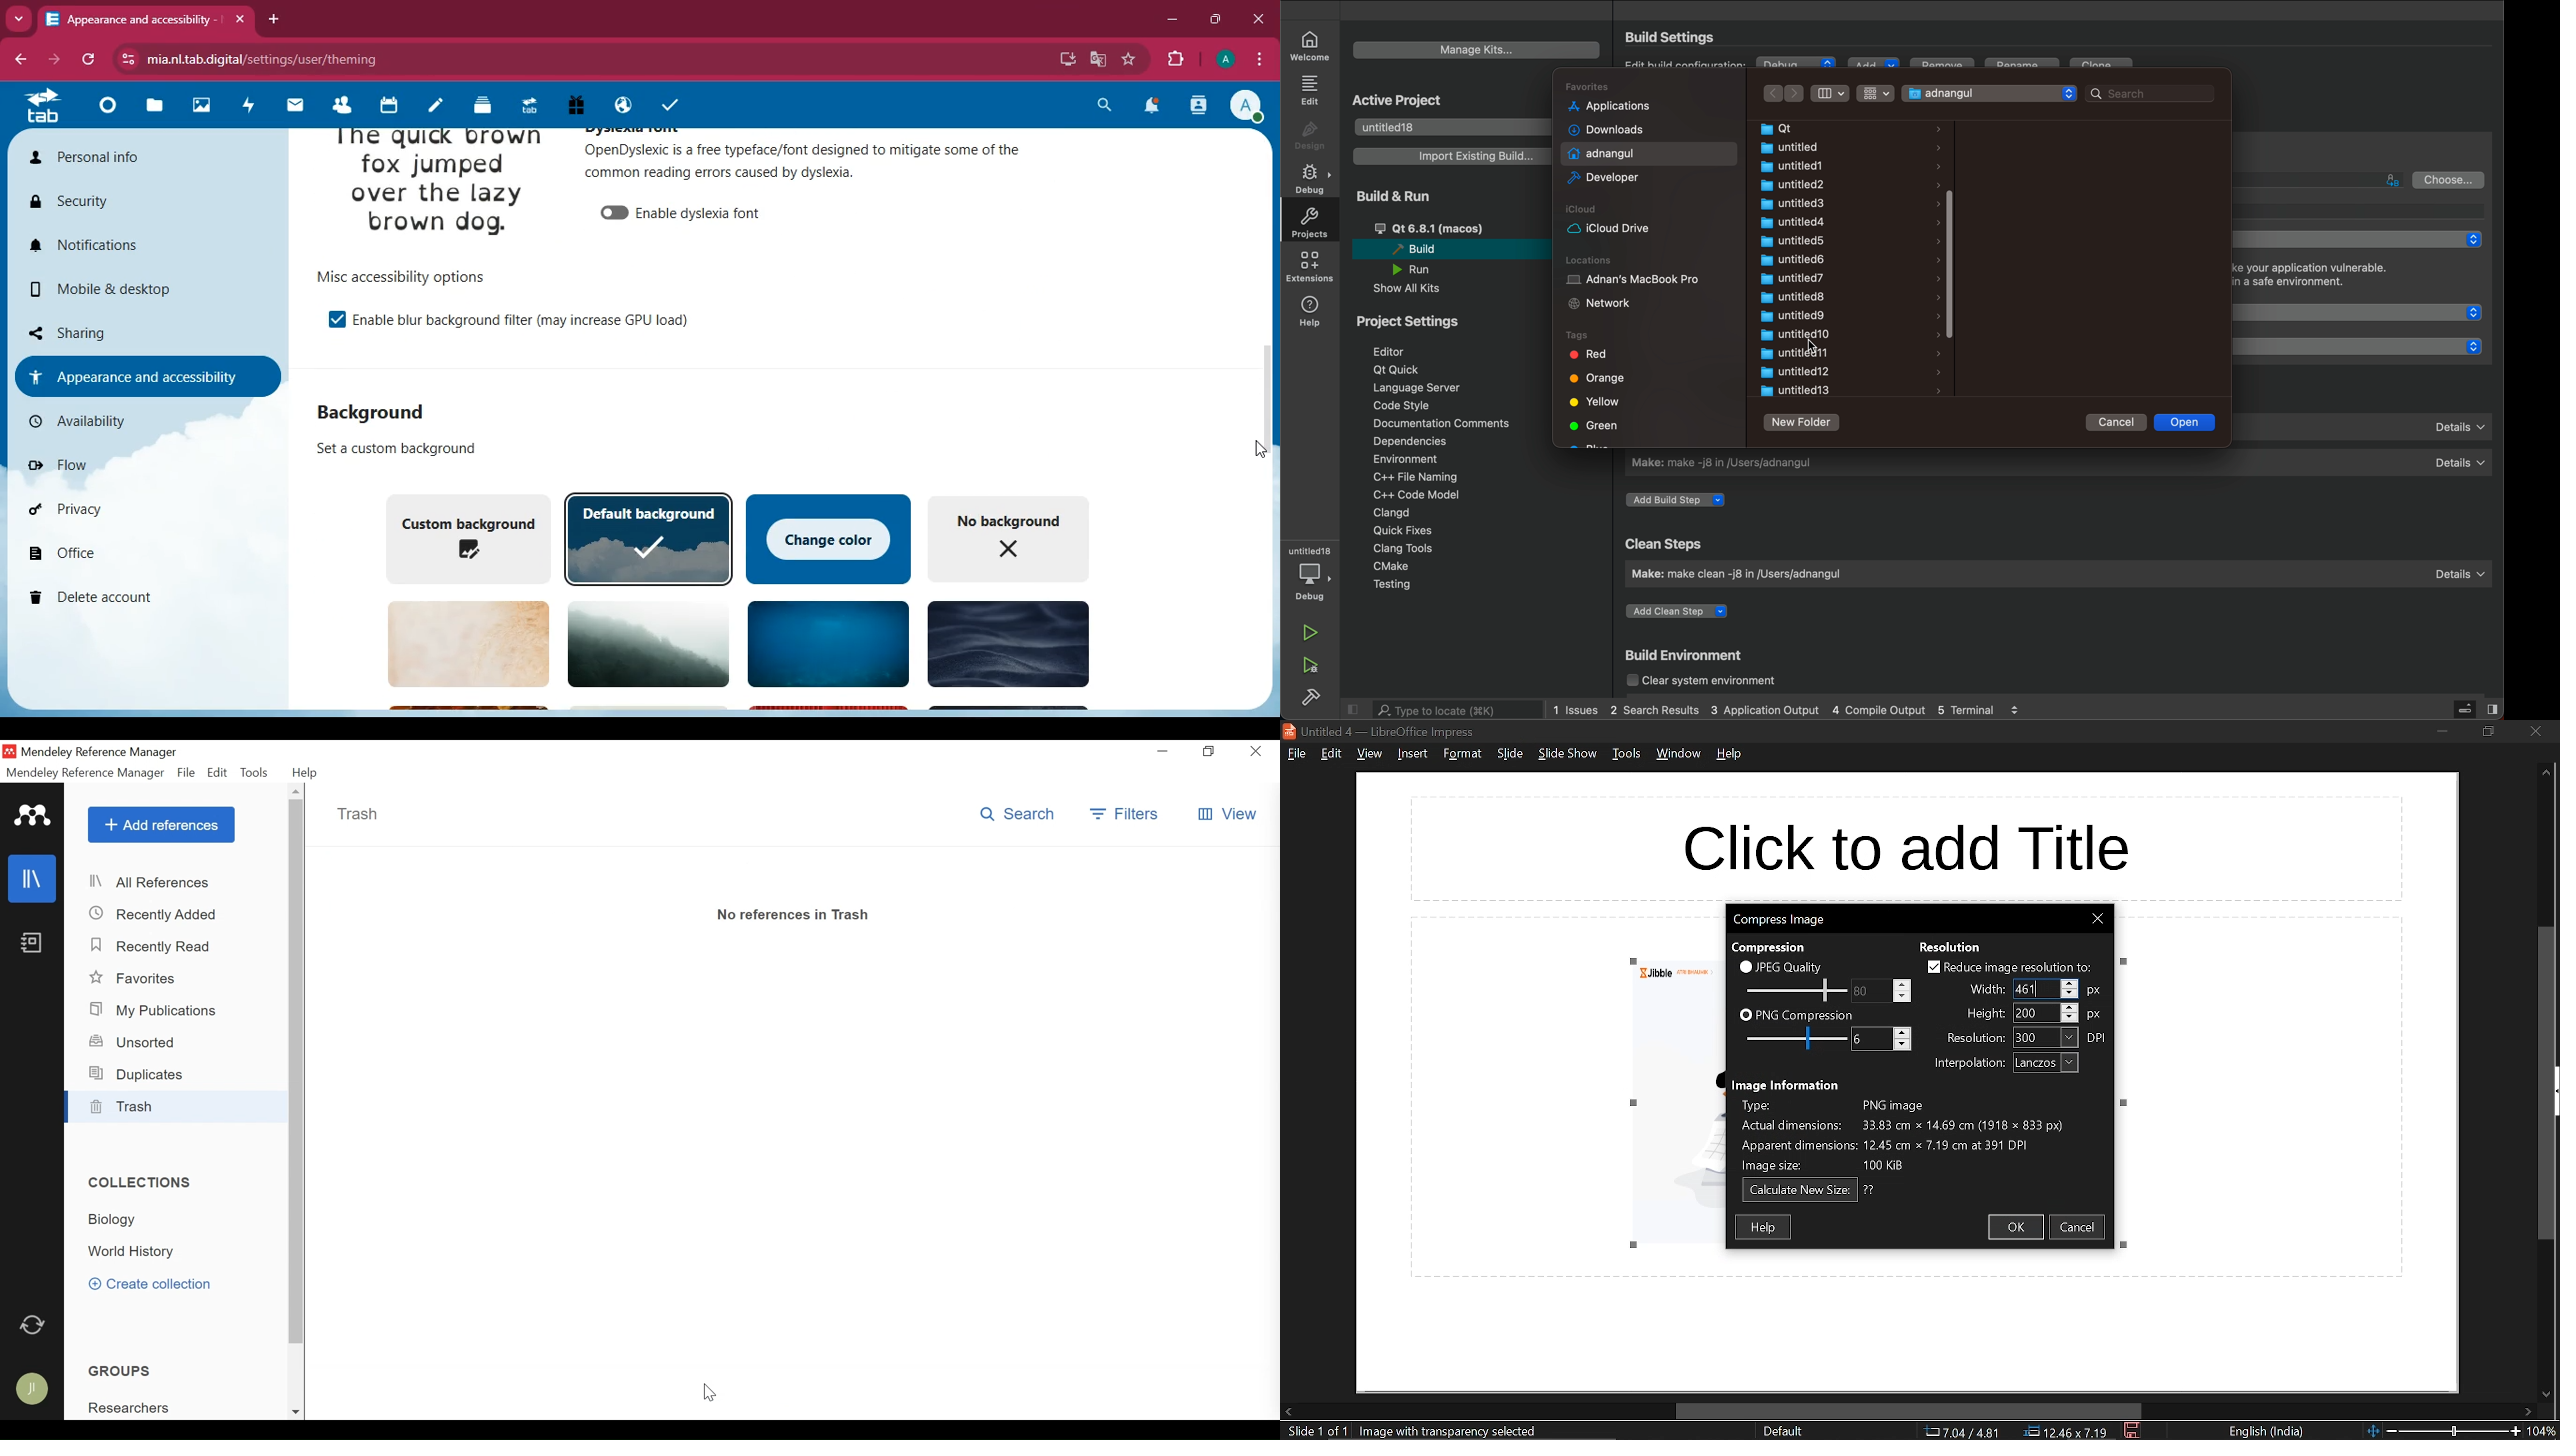 This screenshot has height=1456, width=2576. I want to click on Trash, so click(177, 1106).